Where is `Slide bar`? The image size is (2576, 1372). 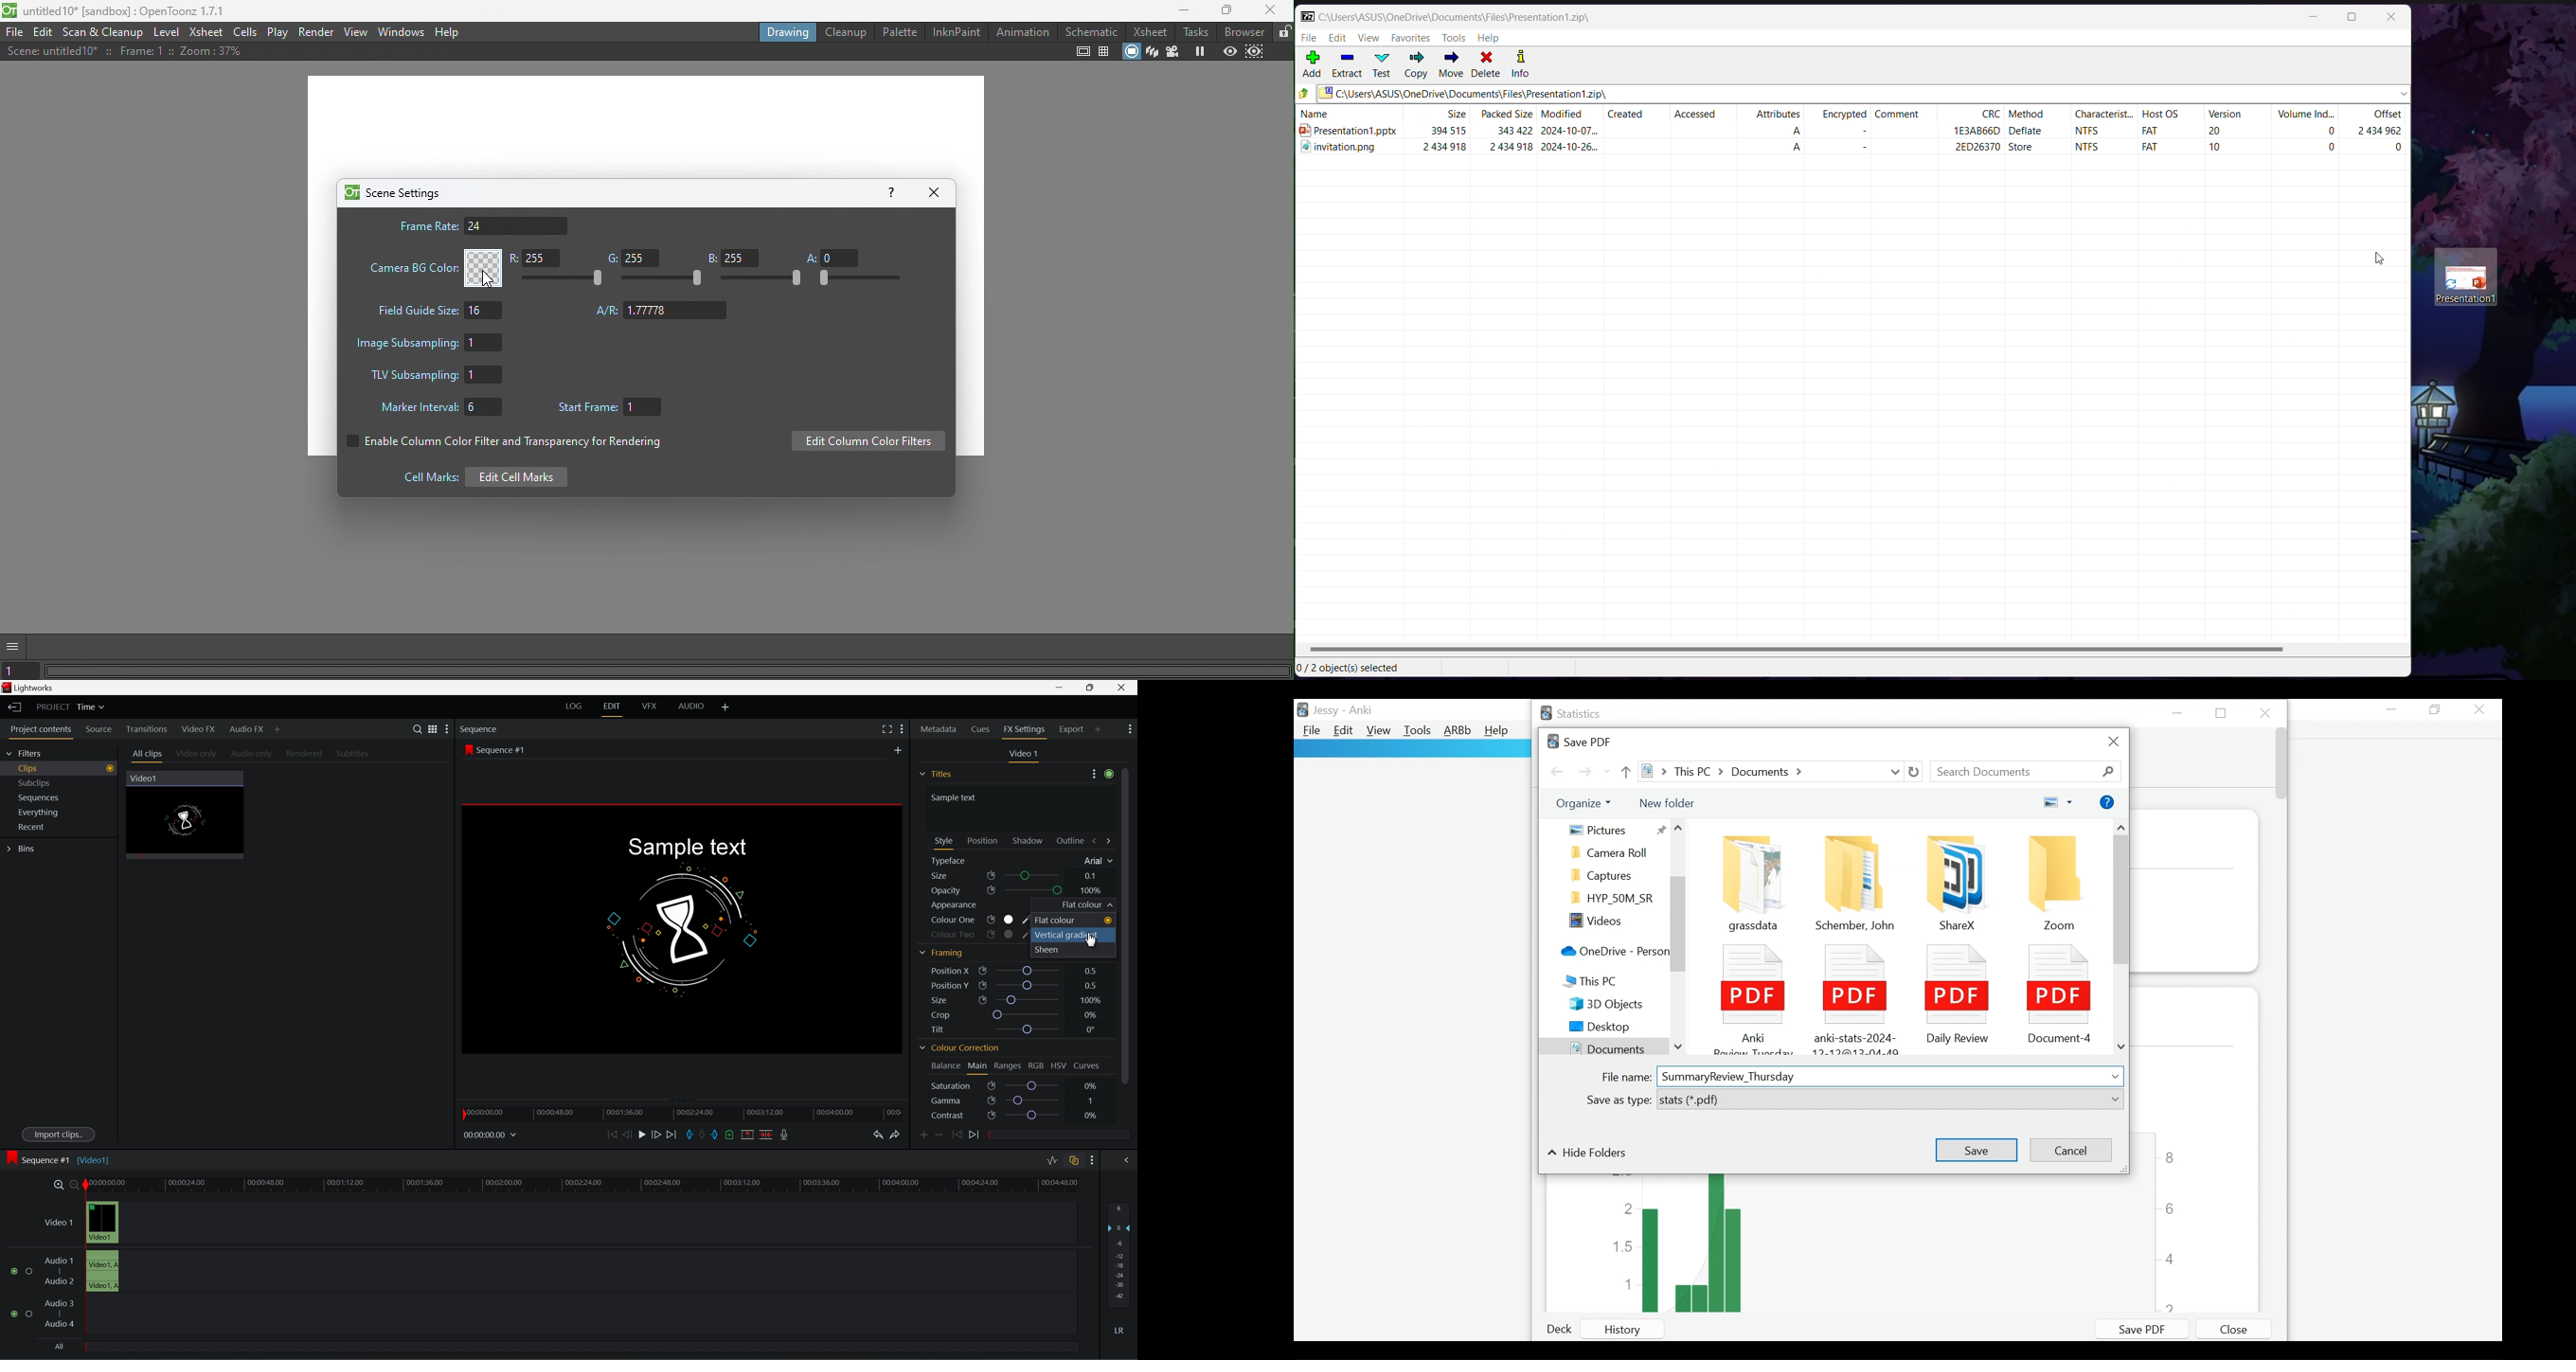 Slide bar is located at coordinates (663, 279).